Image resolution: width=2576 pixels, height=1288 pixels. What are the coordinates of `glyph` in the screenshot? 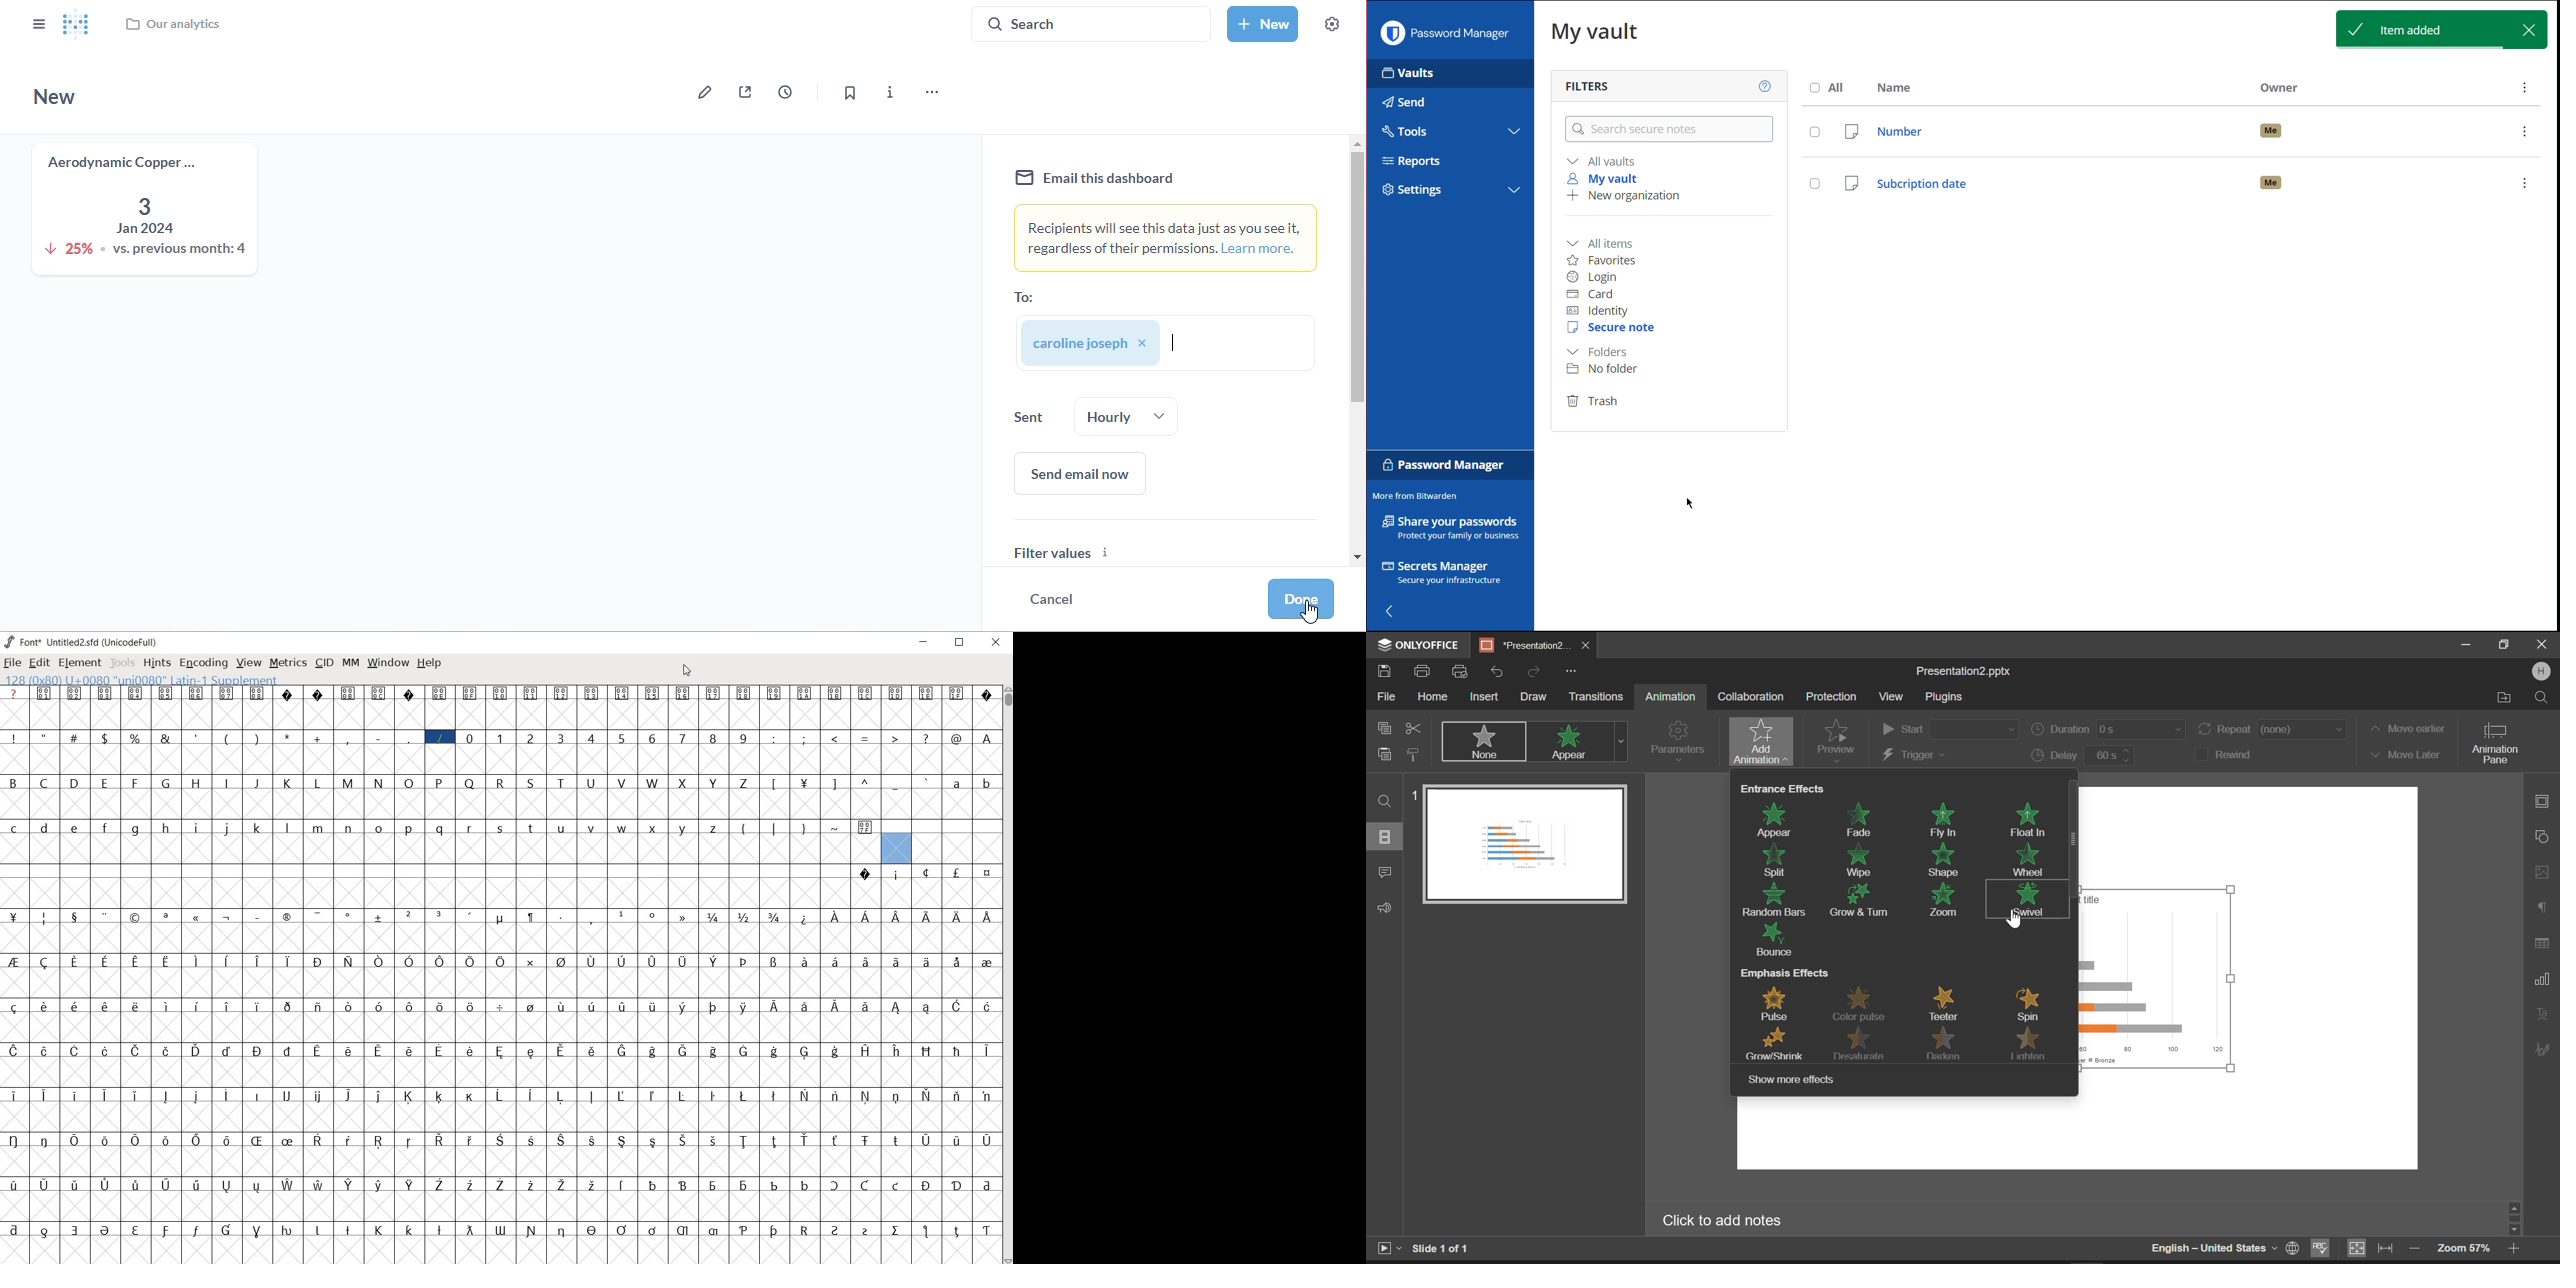 It's located at (440, 1096).